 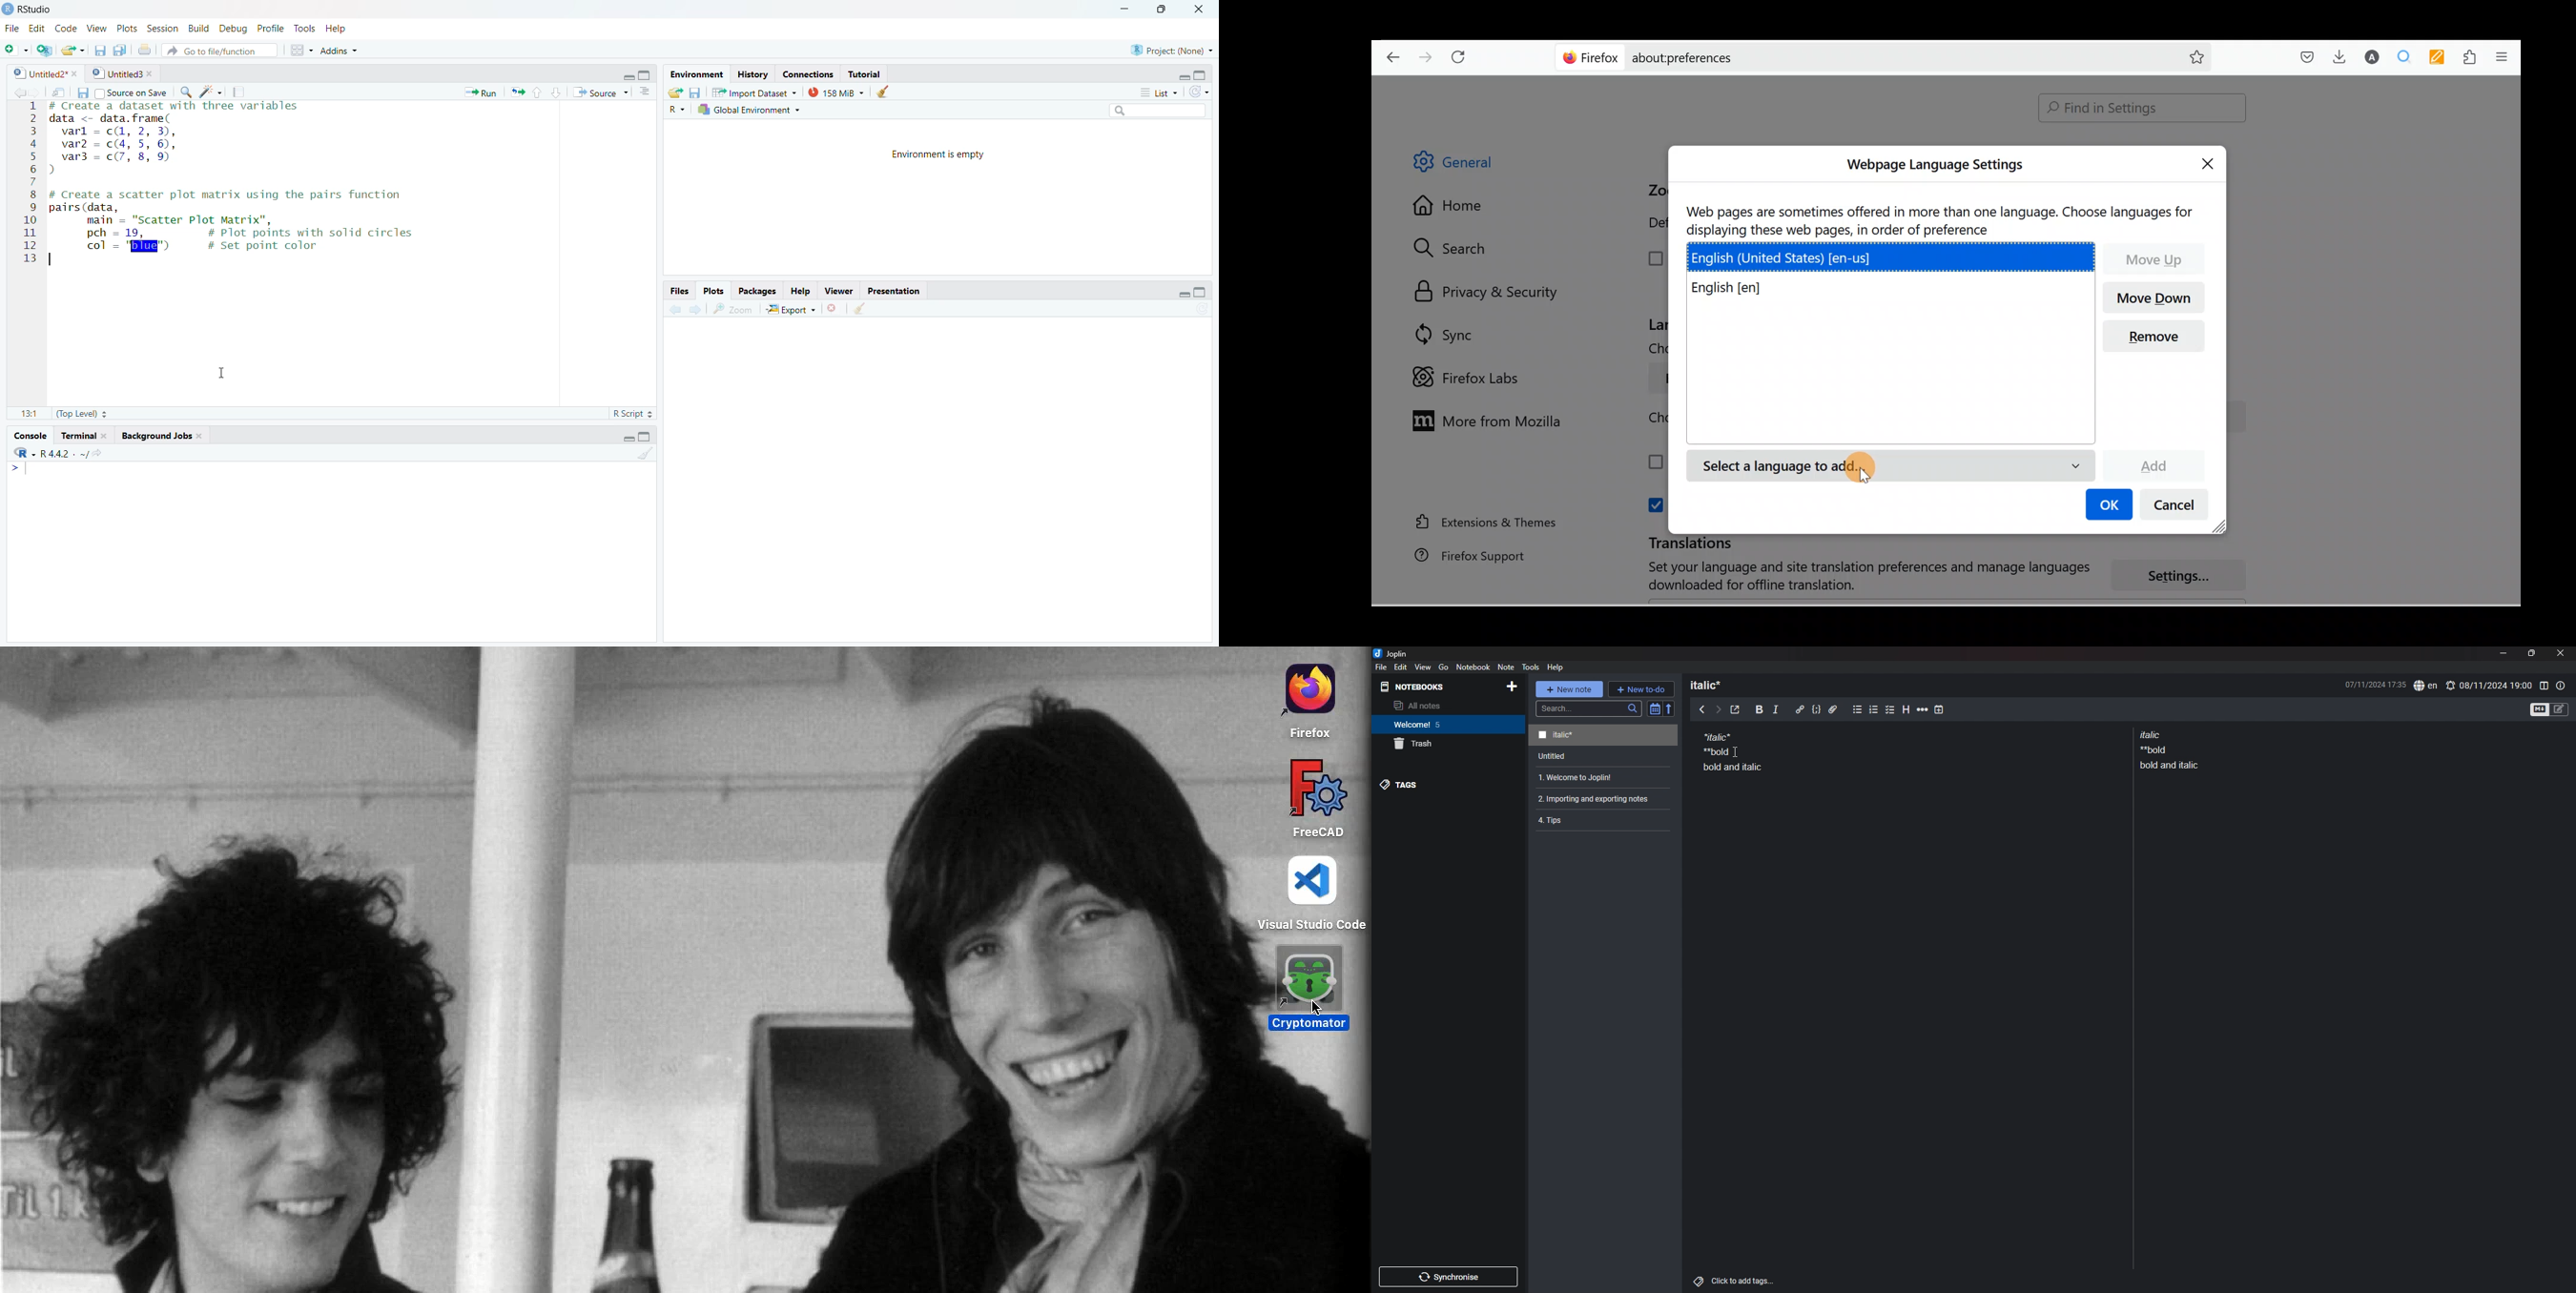 What do you see at coordinates (1923, 711) in the screenshot?
I see `horizontal rule` at bounding box center [1923, 711].